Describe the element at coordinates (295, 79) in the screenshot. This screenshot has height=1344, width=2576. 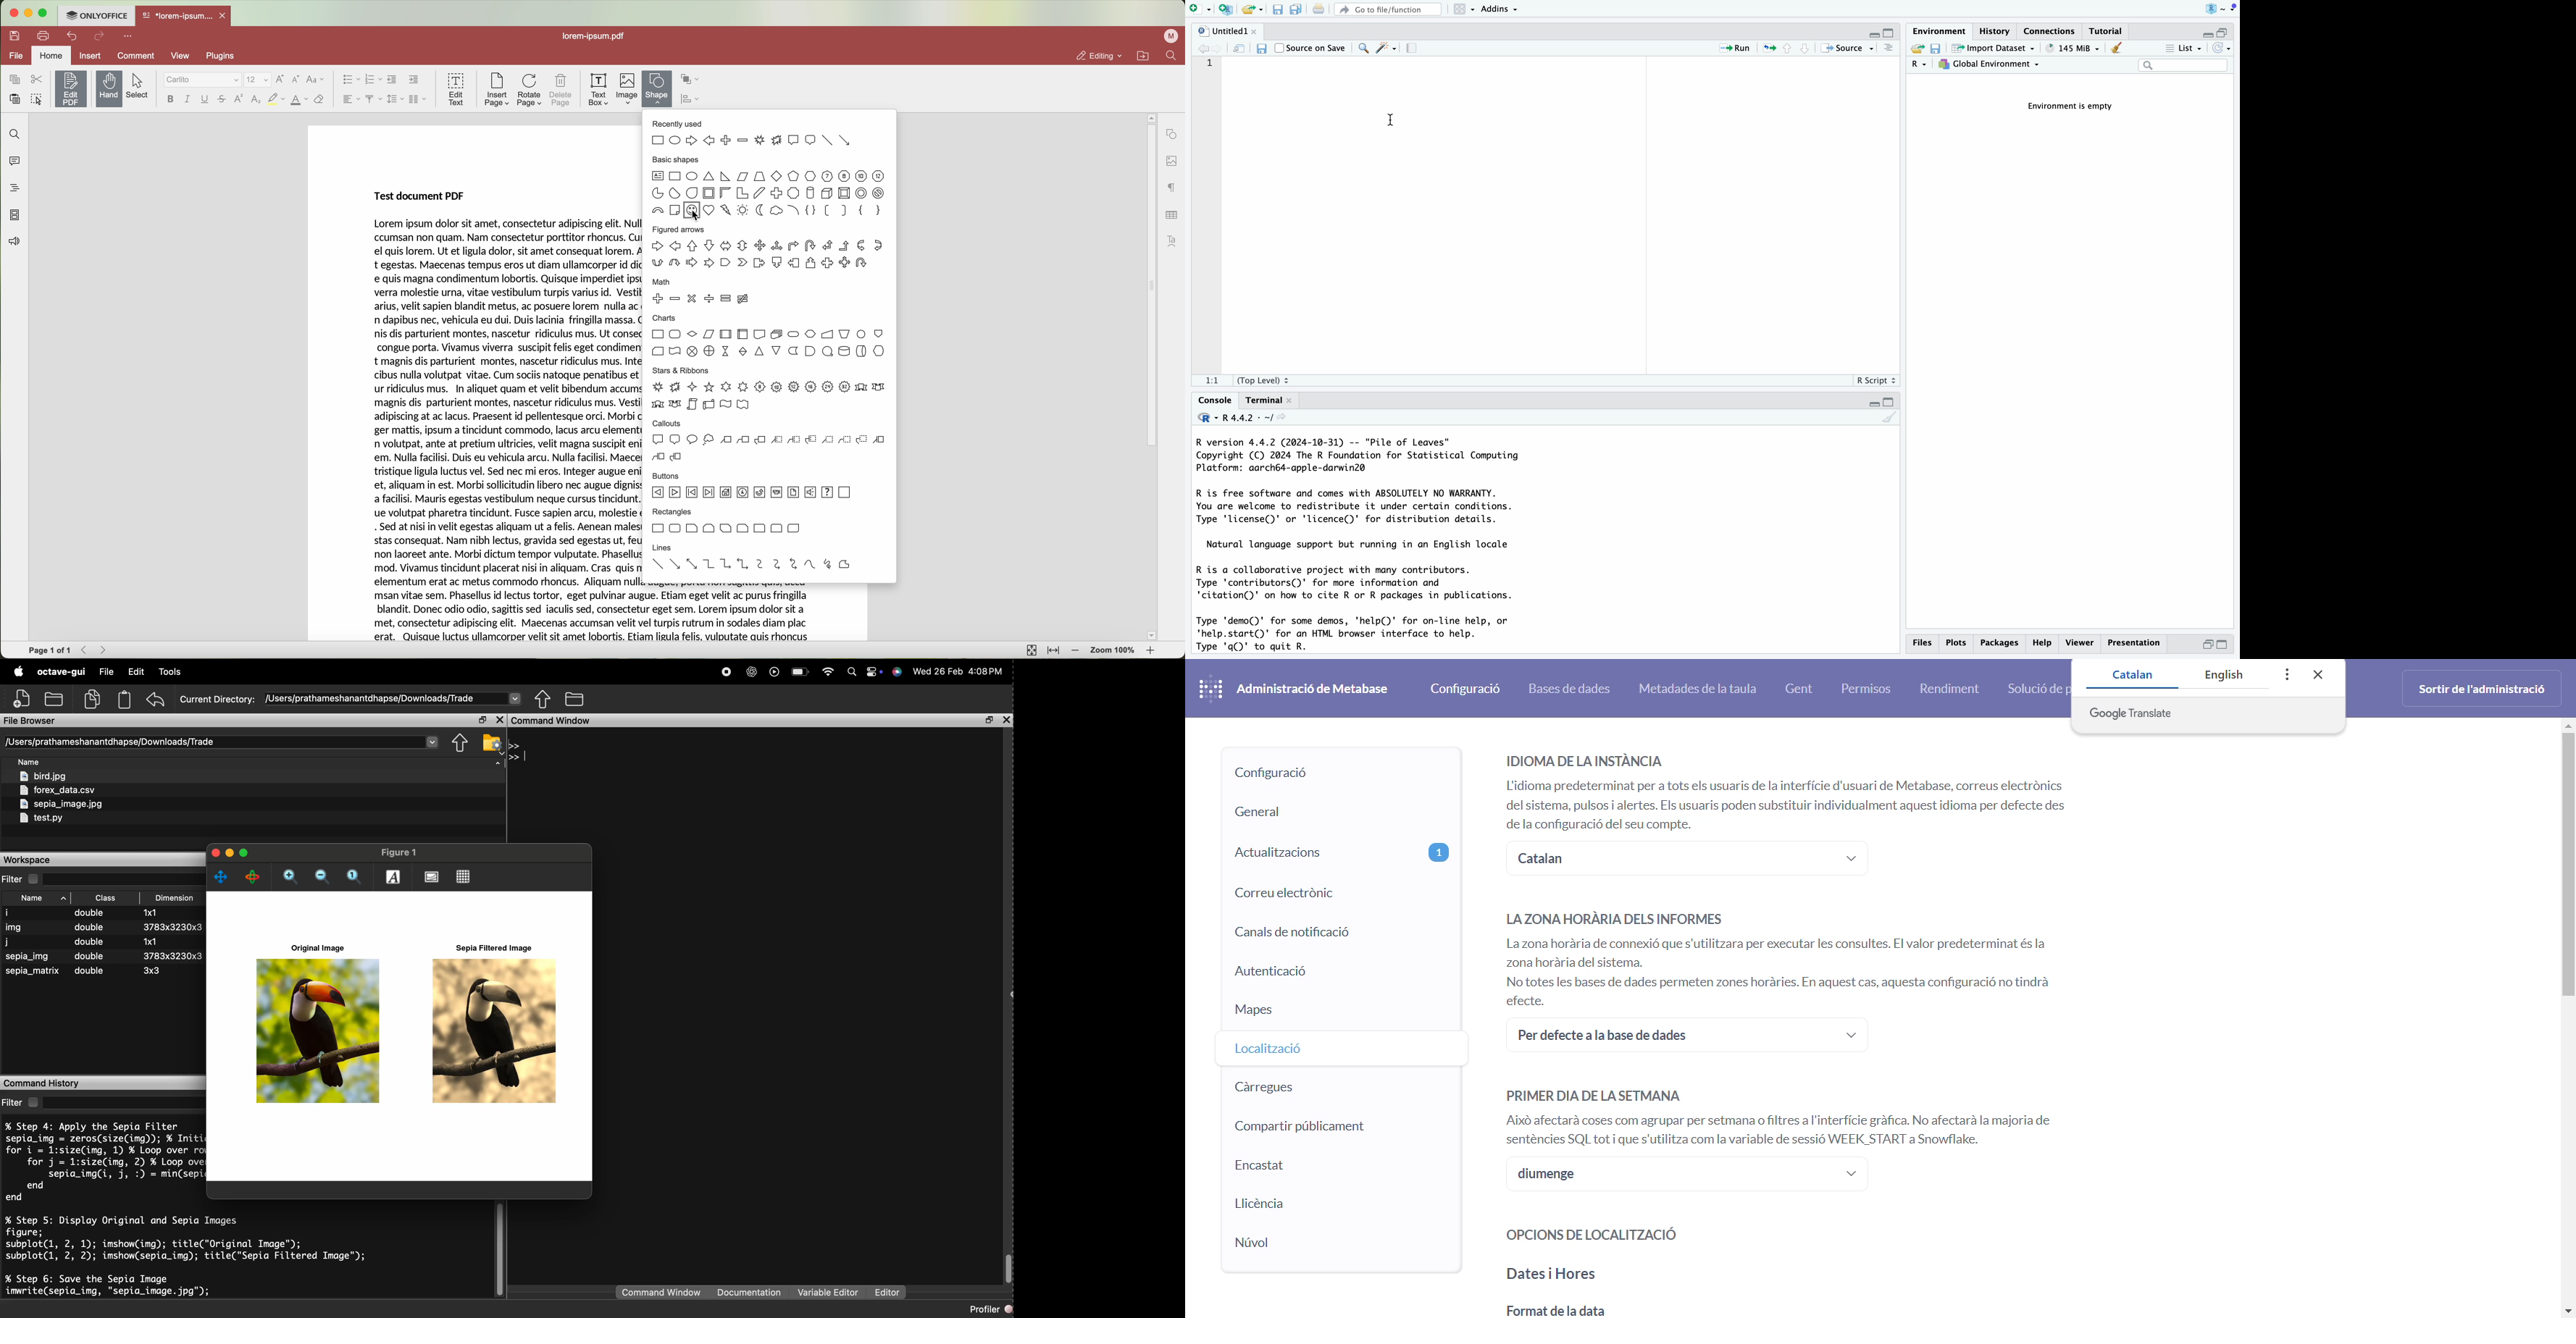
I see `decrement font size` at that location.